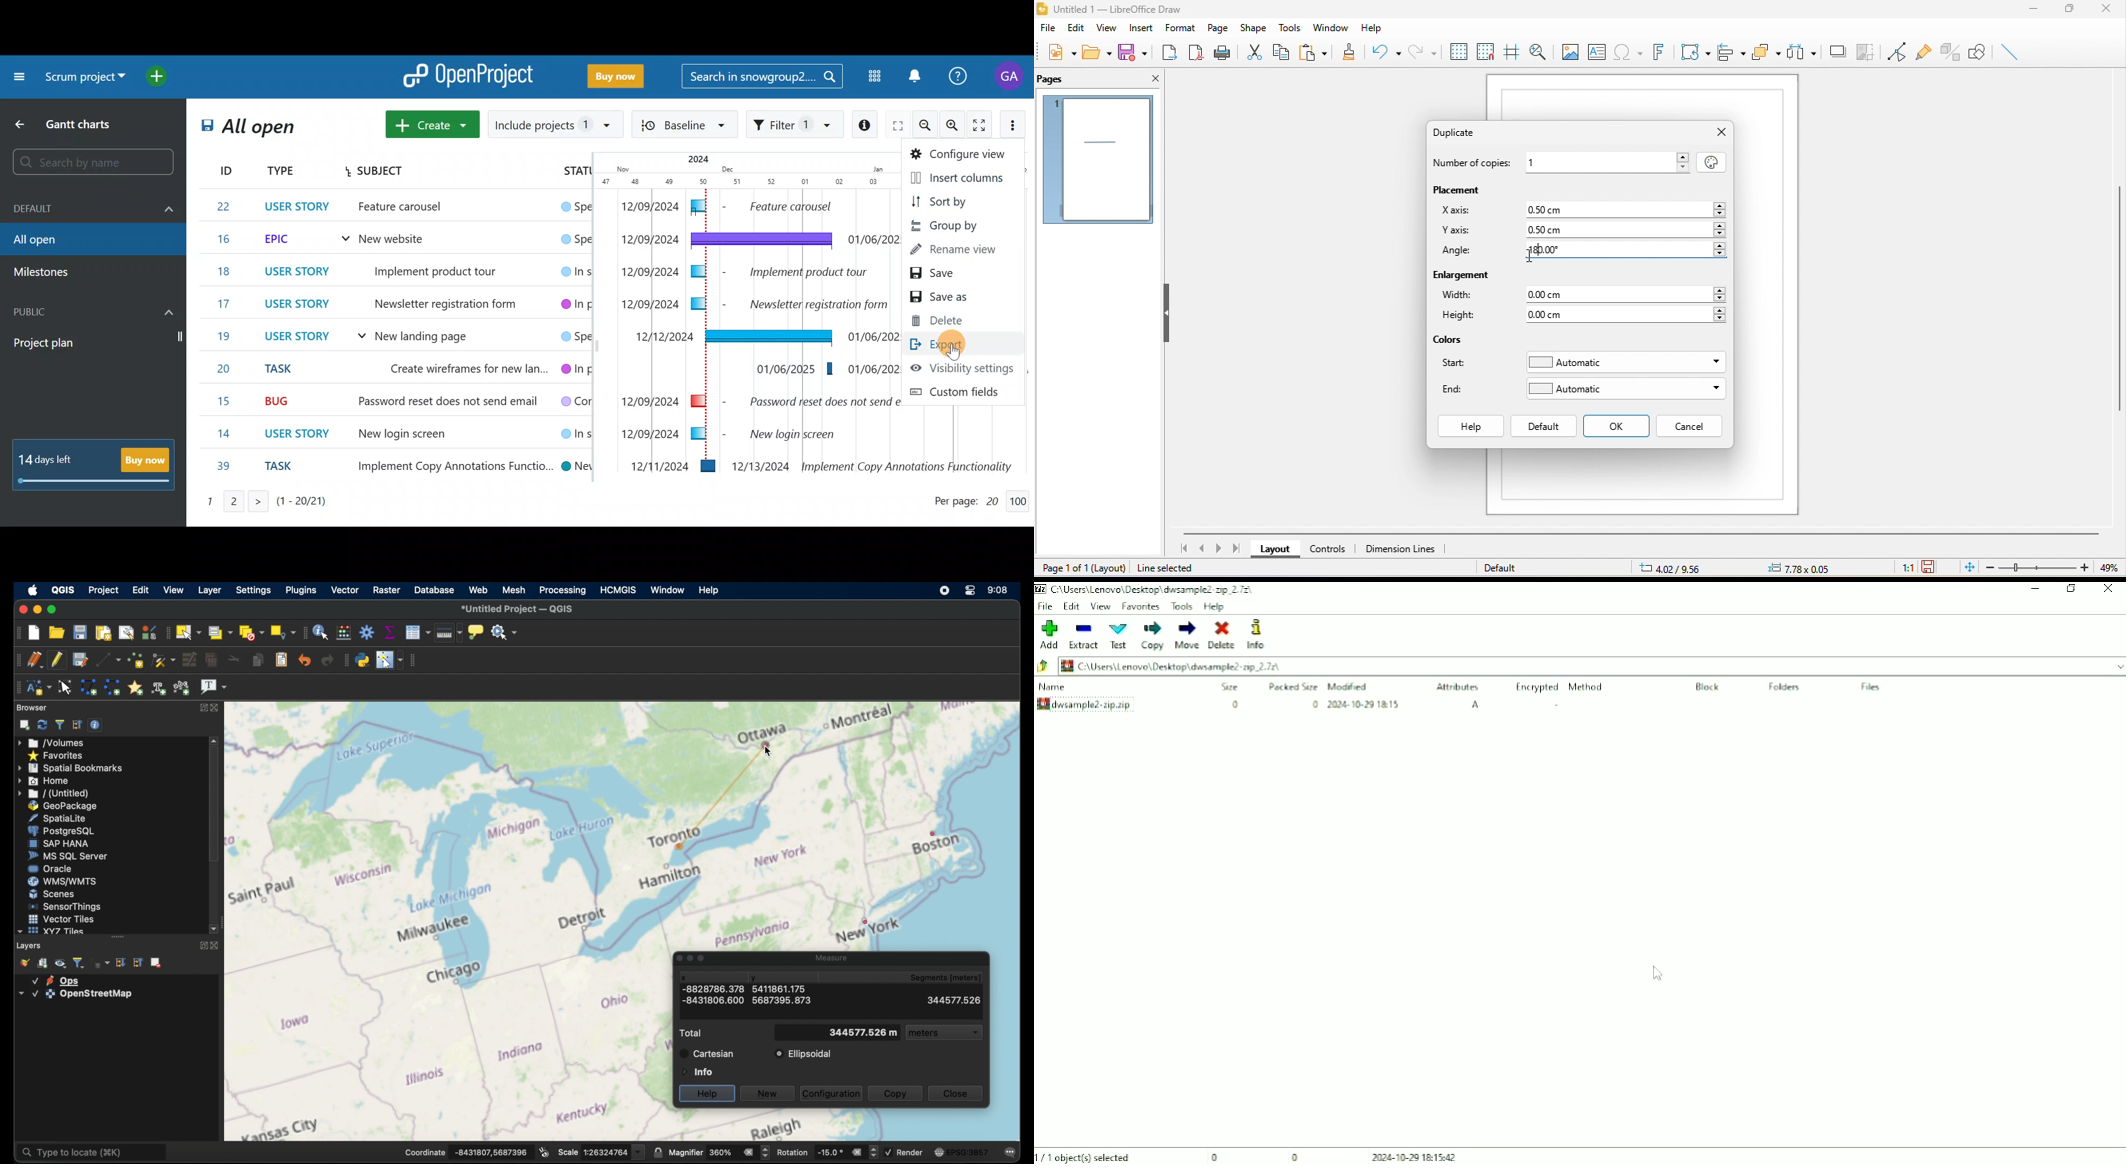 The image size is (2128, 1176). Describe the element at coordinates (1767, 54) in the screenshot. I see `arrange` at that location.